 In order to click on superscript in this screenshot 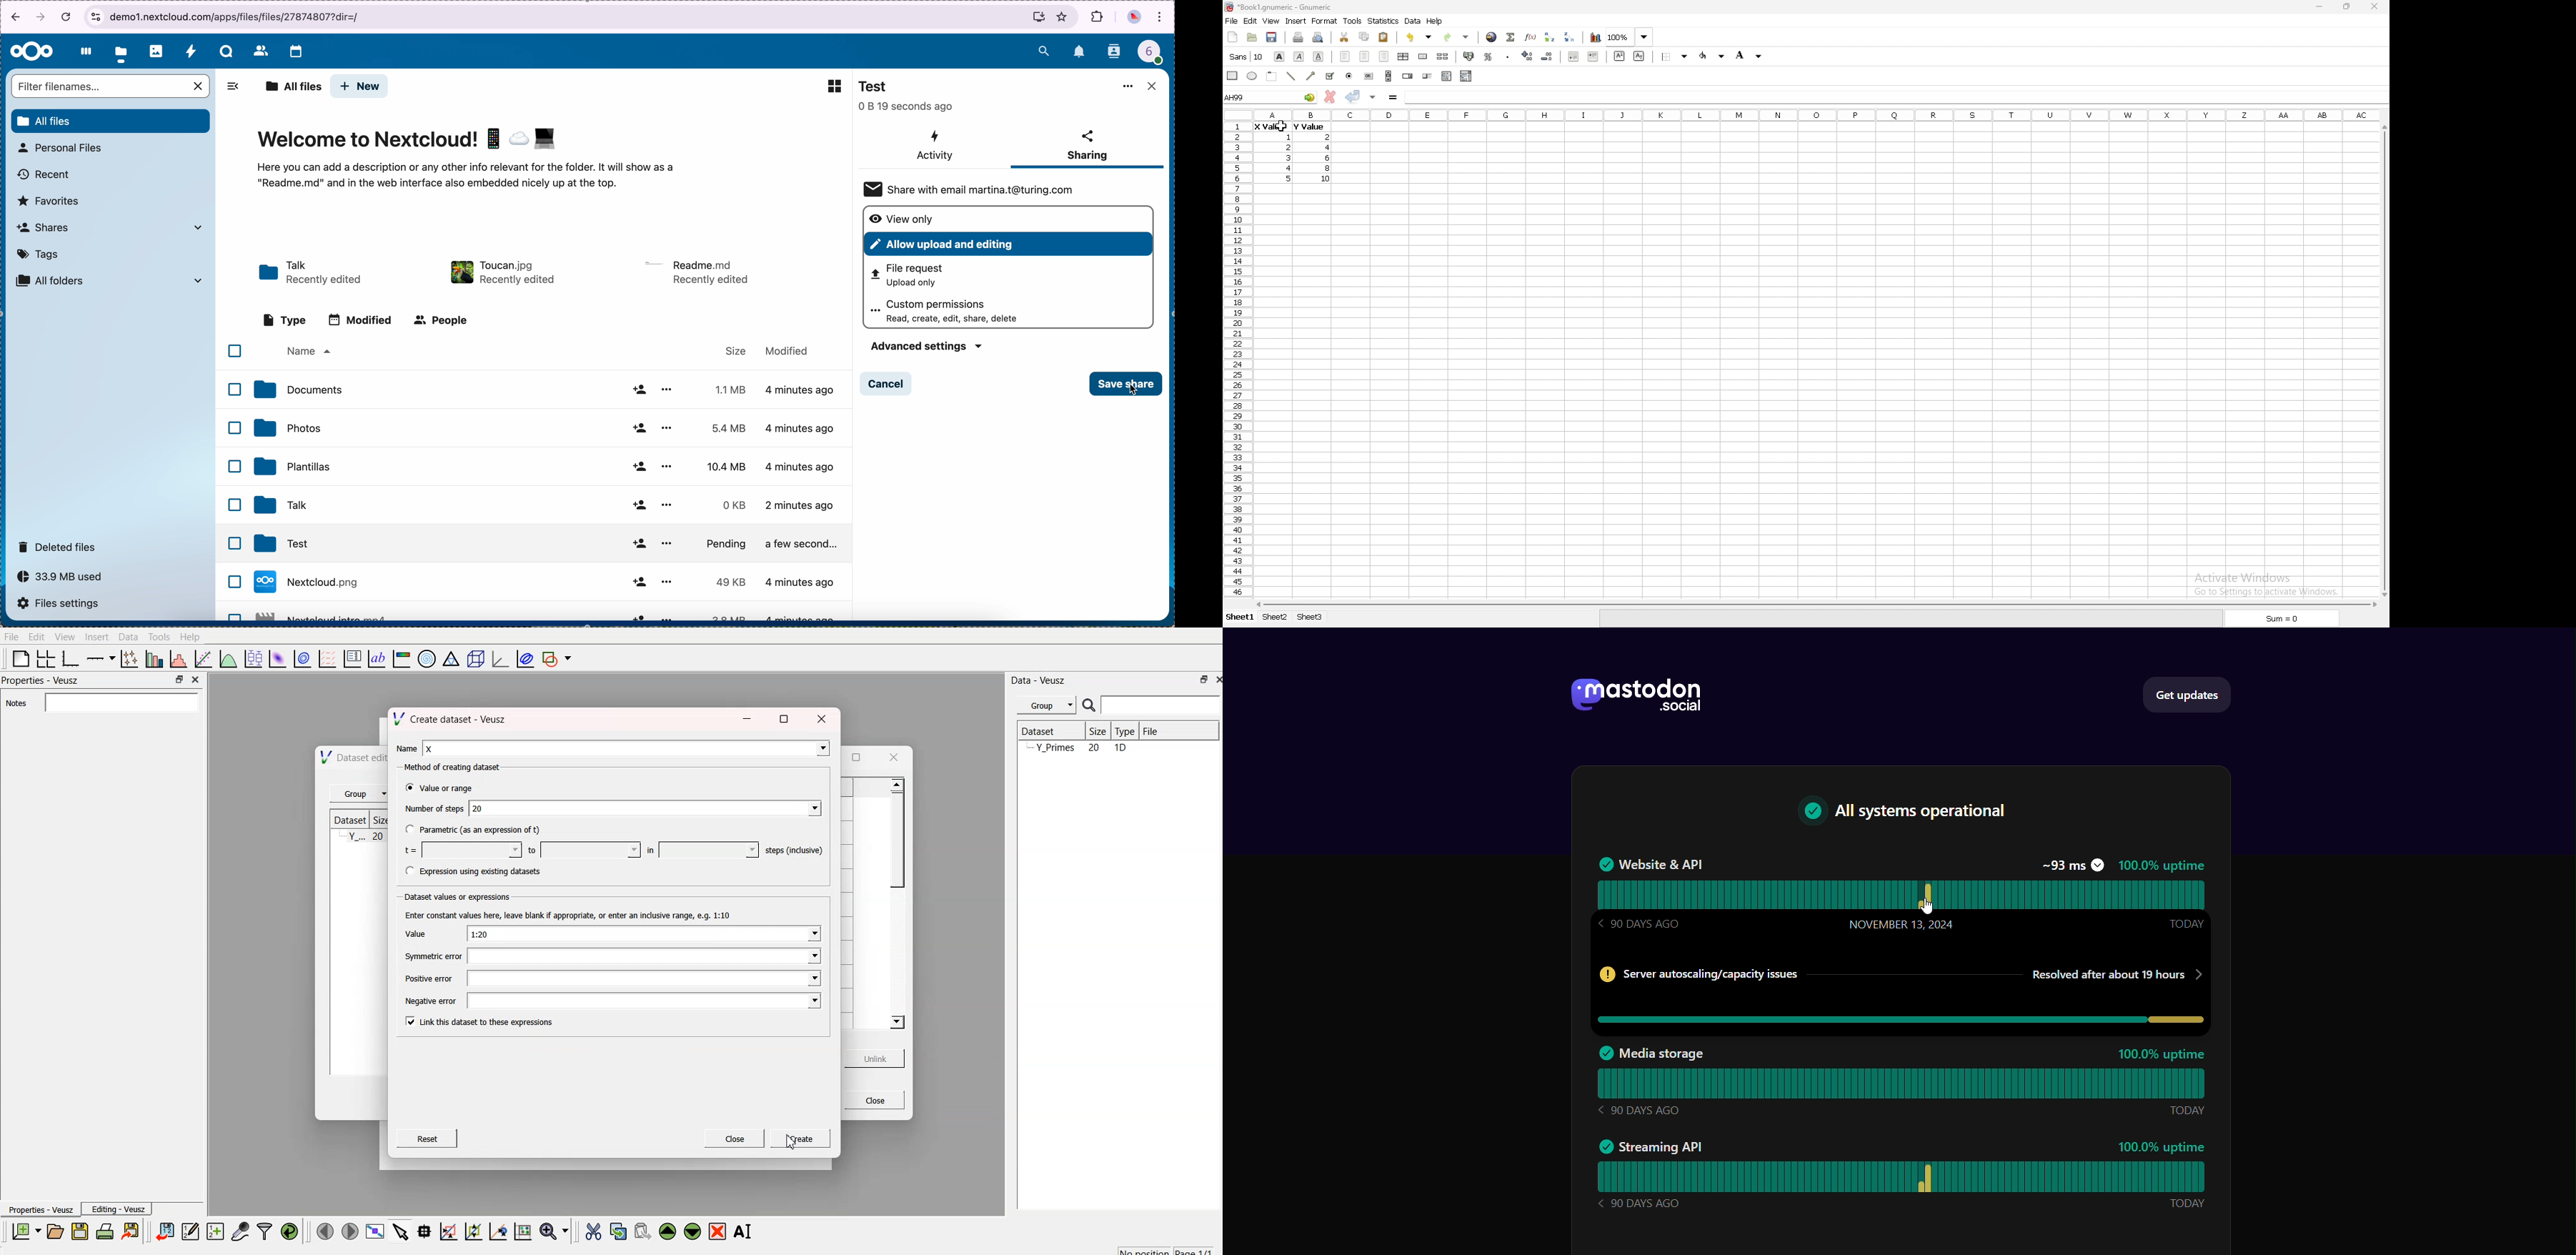, I will do `click(1620, 55)`.